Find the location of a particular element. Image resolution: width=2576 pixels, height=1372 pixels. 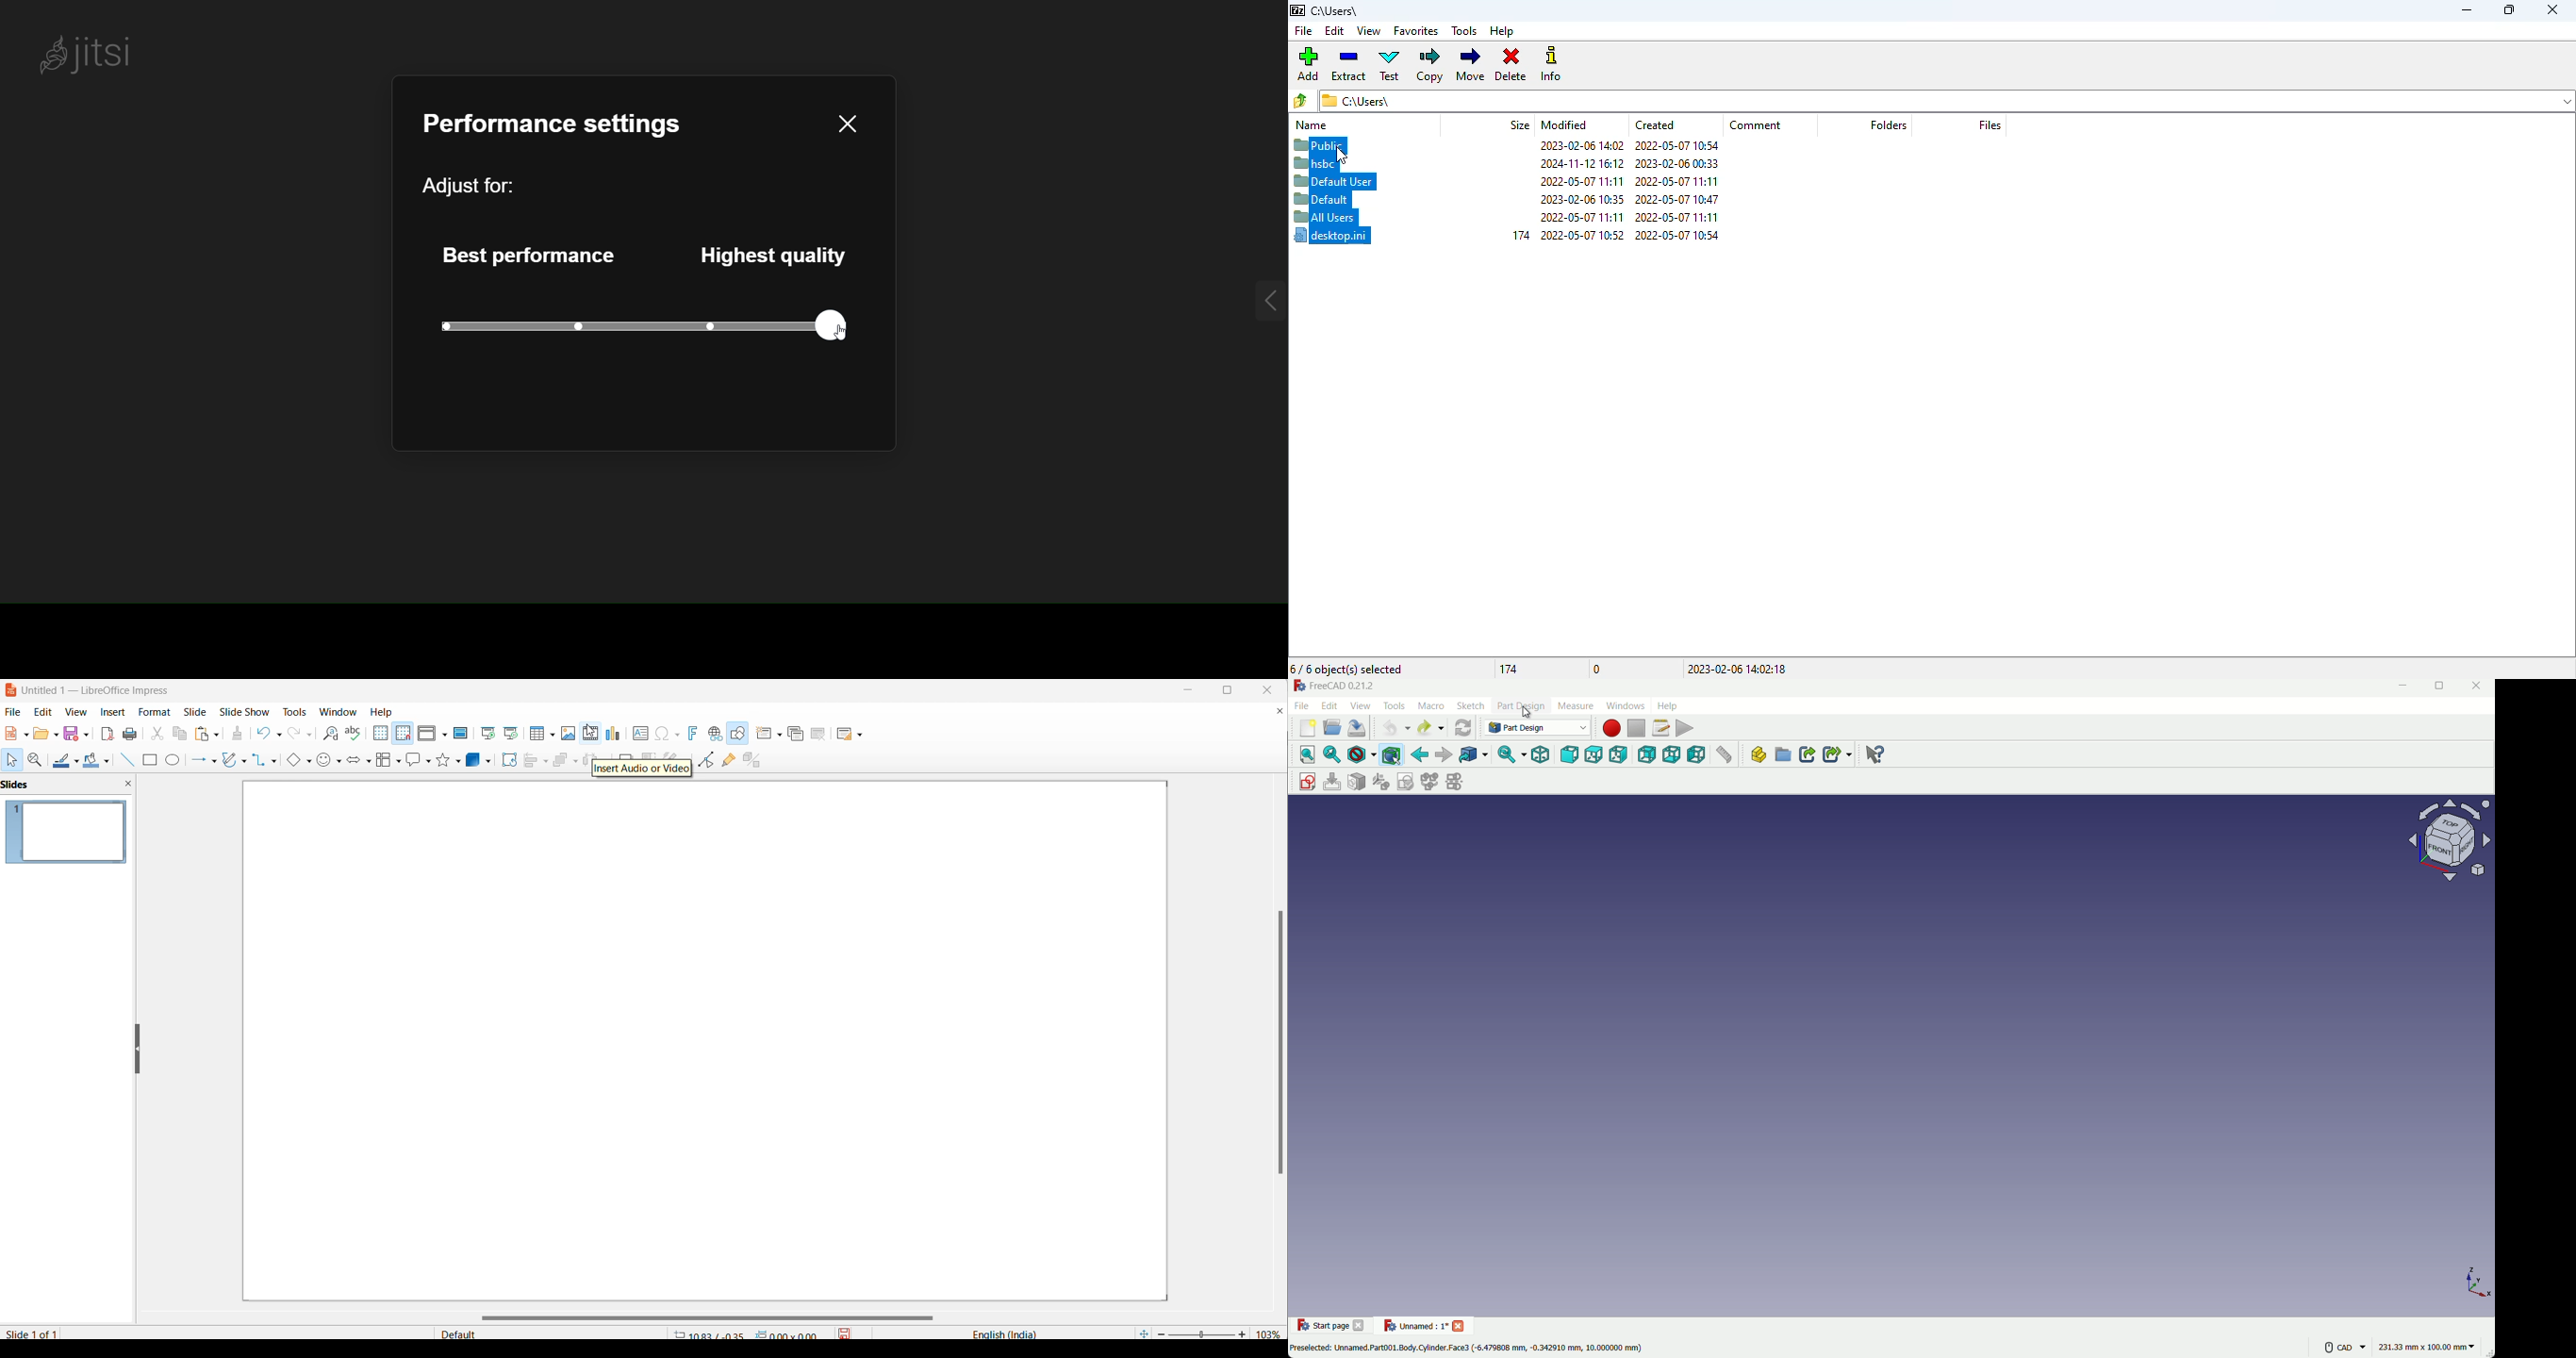

duplicate slide is located at coordinates (799, 733).